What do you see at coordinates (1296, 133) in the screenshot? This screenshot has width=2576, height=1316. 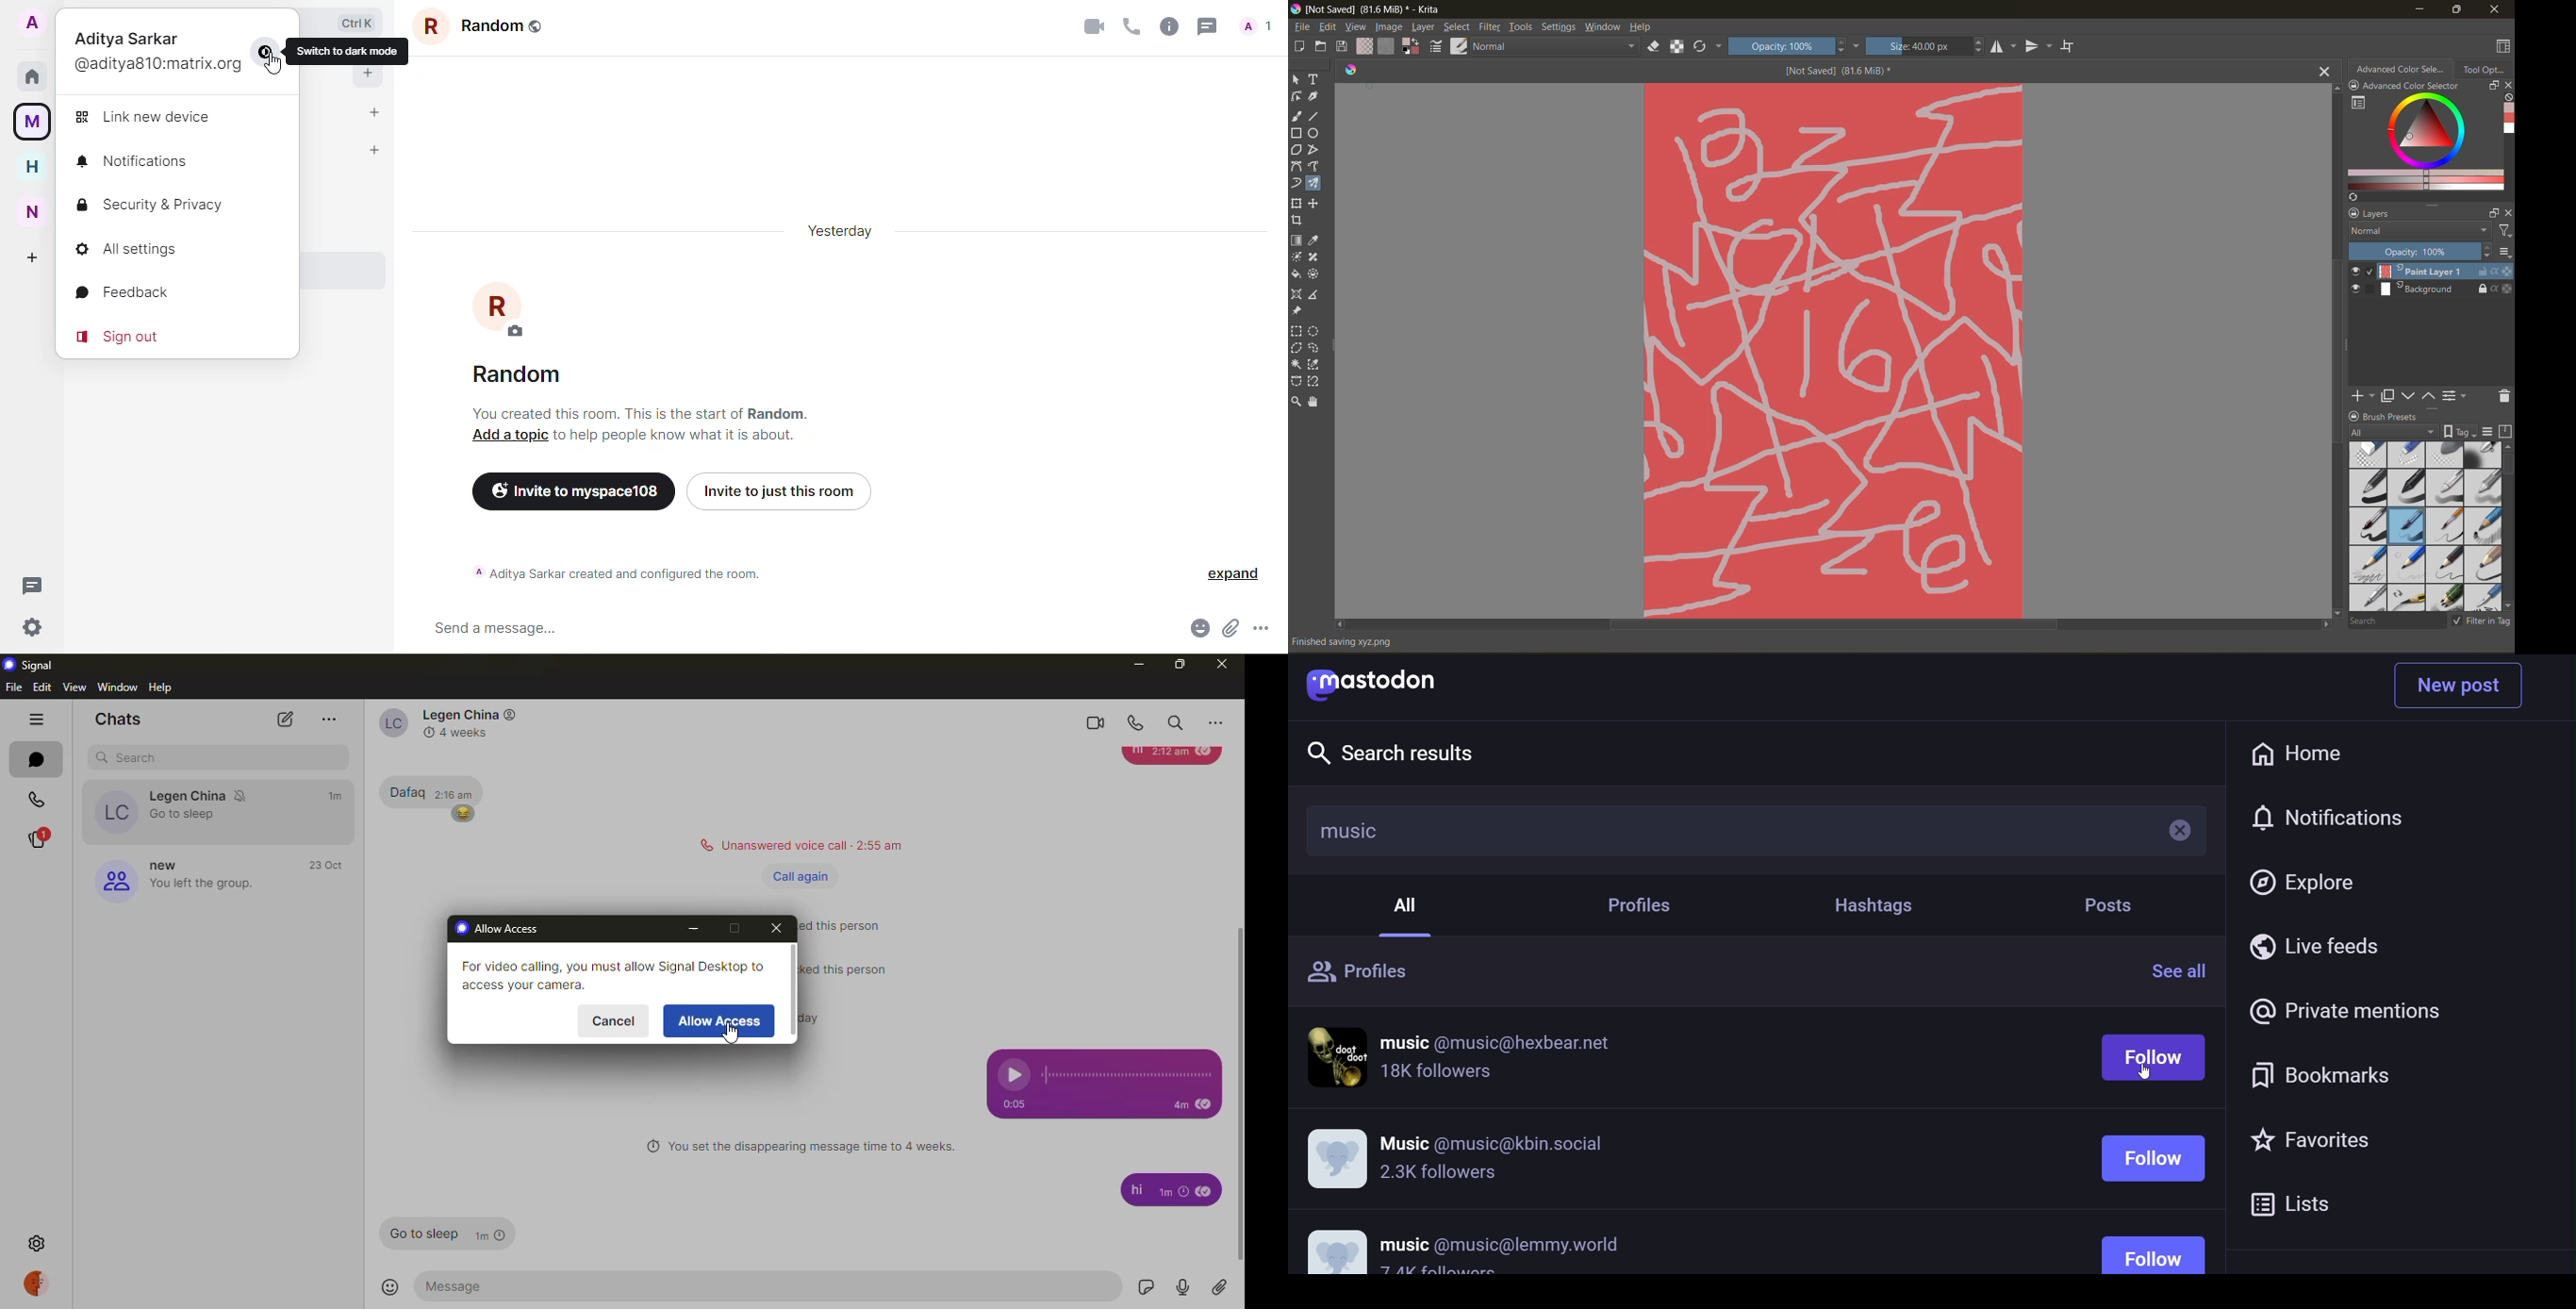 I see `tool` at bounding box center [1296, 133].